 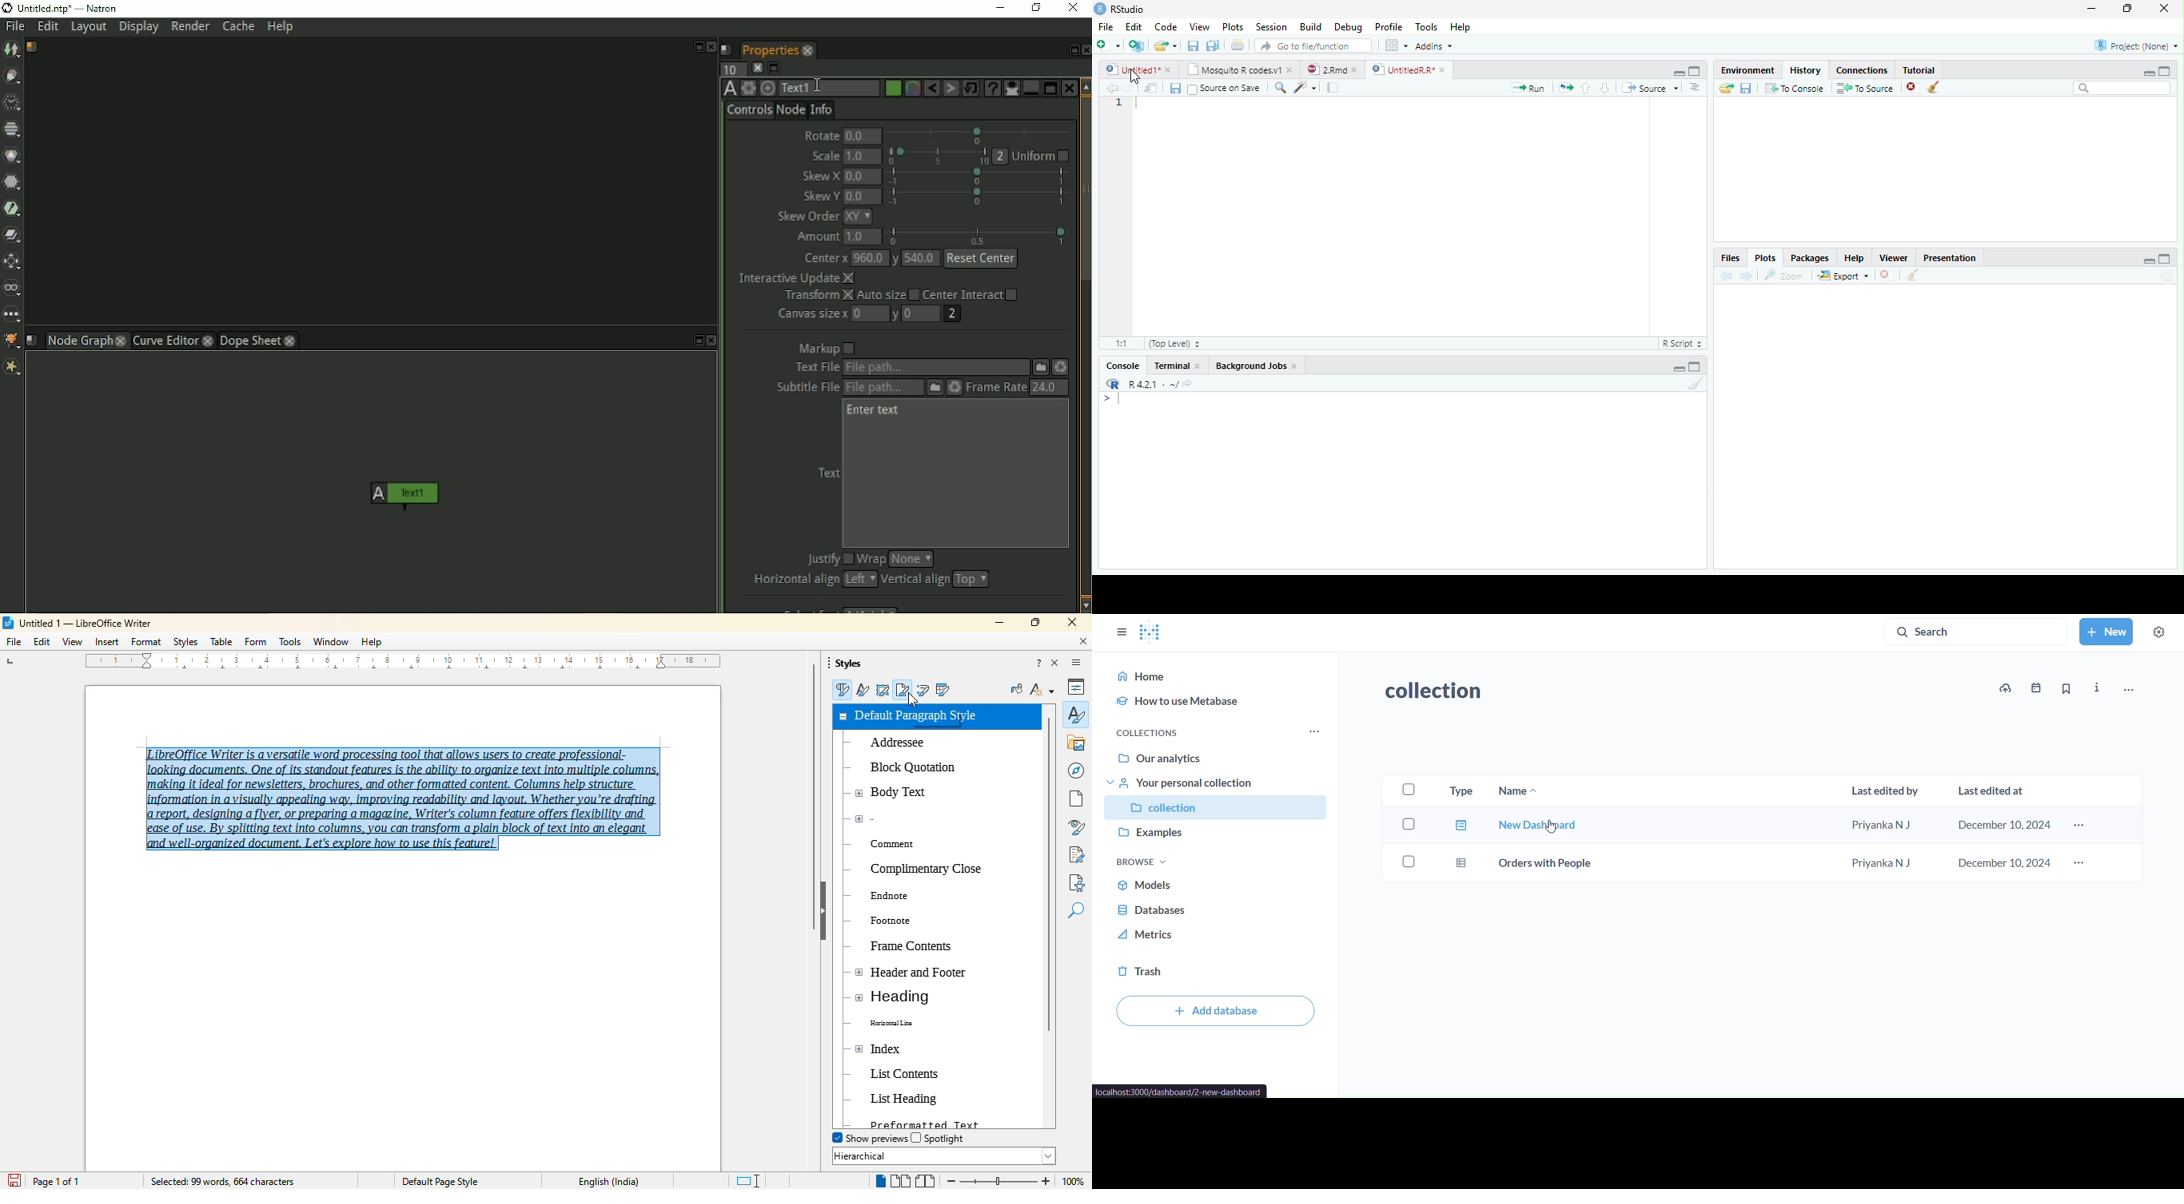 What do you see at coordinates (1039, 664) in the screenshot?
I see `help about this sidebar deck` at bounding box center [1039, 664].